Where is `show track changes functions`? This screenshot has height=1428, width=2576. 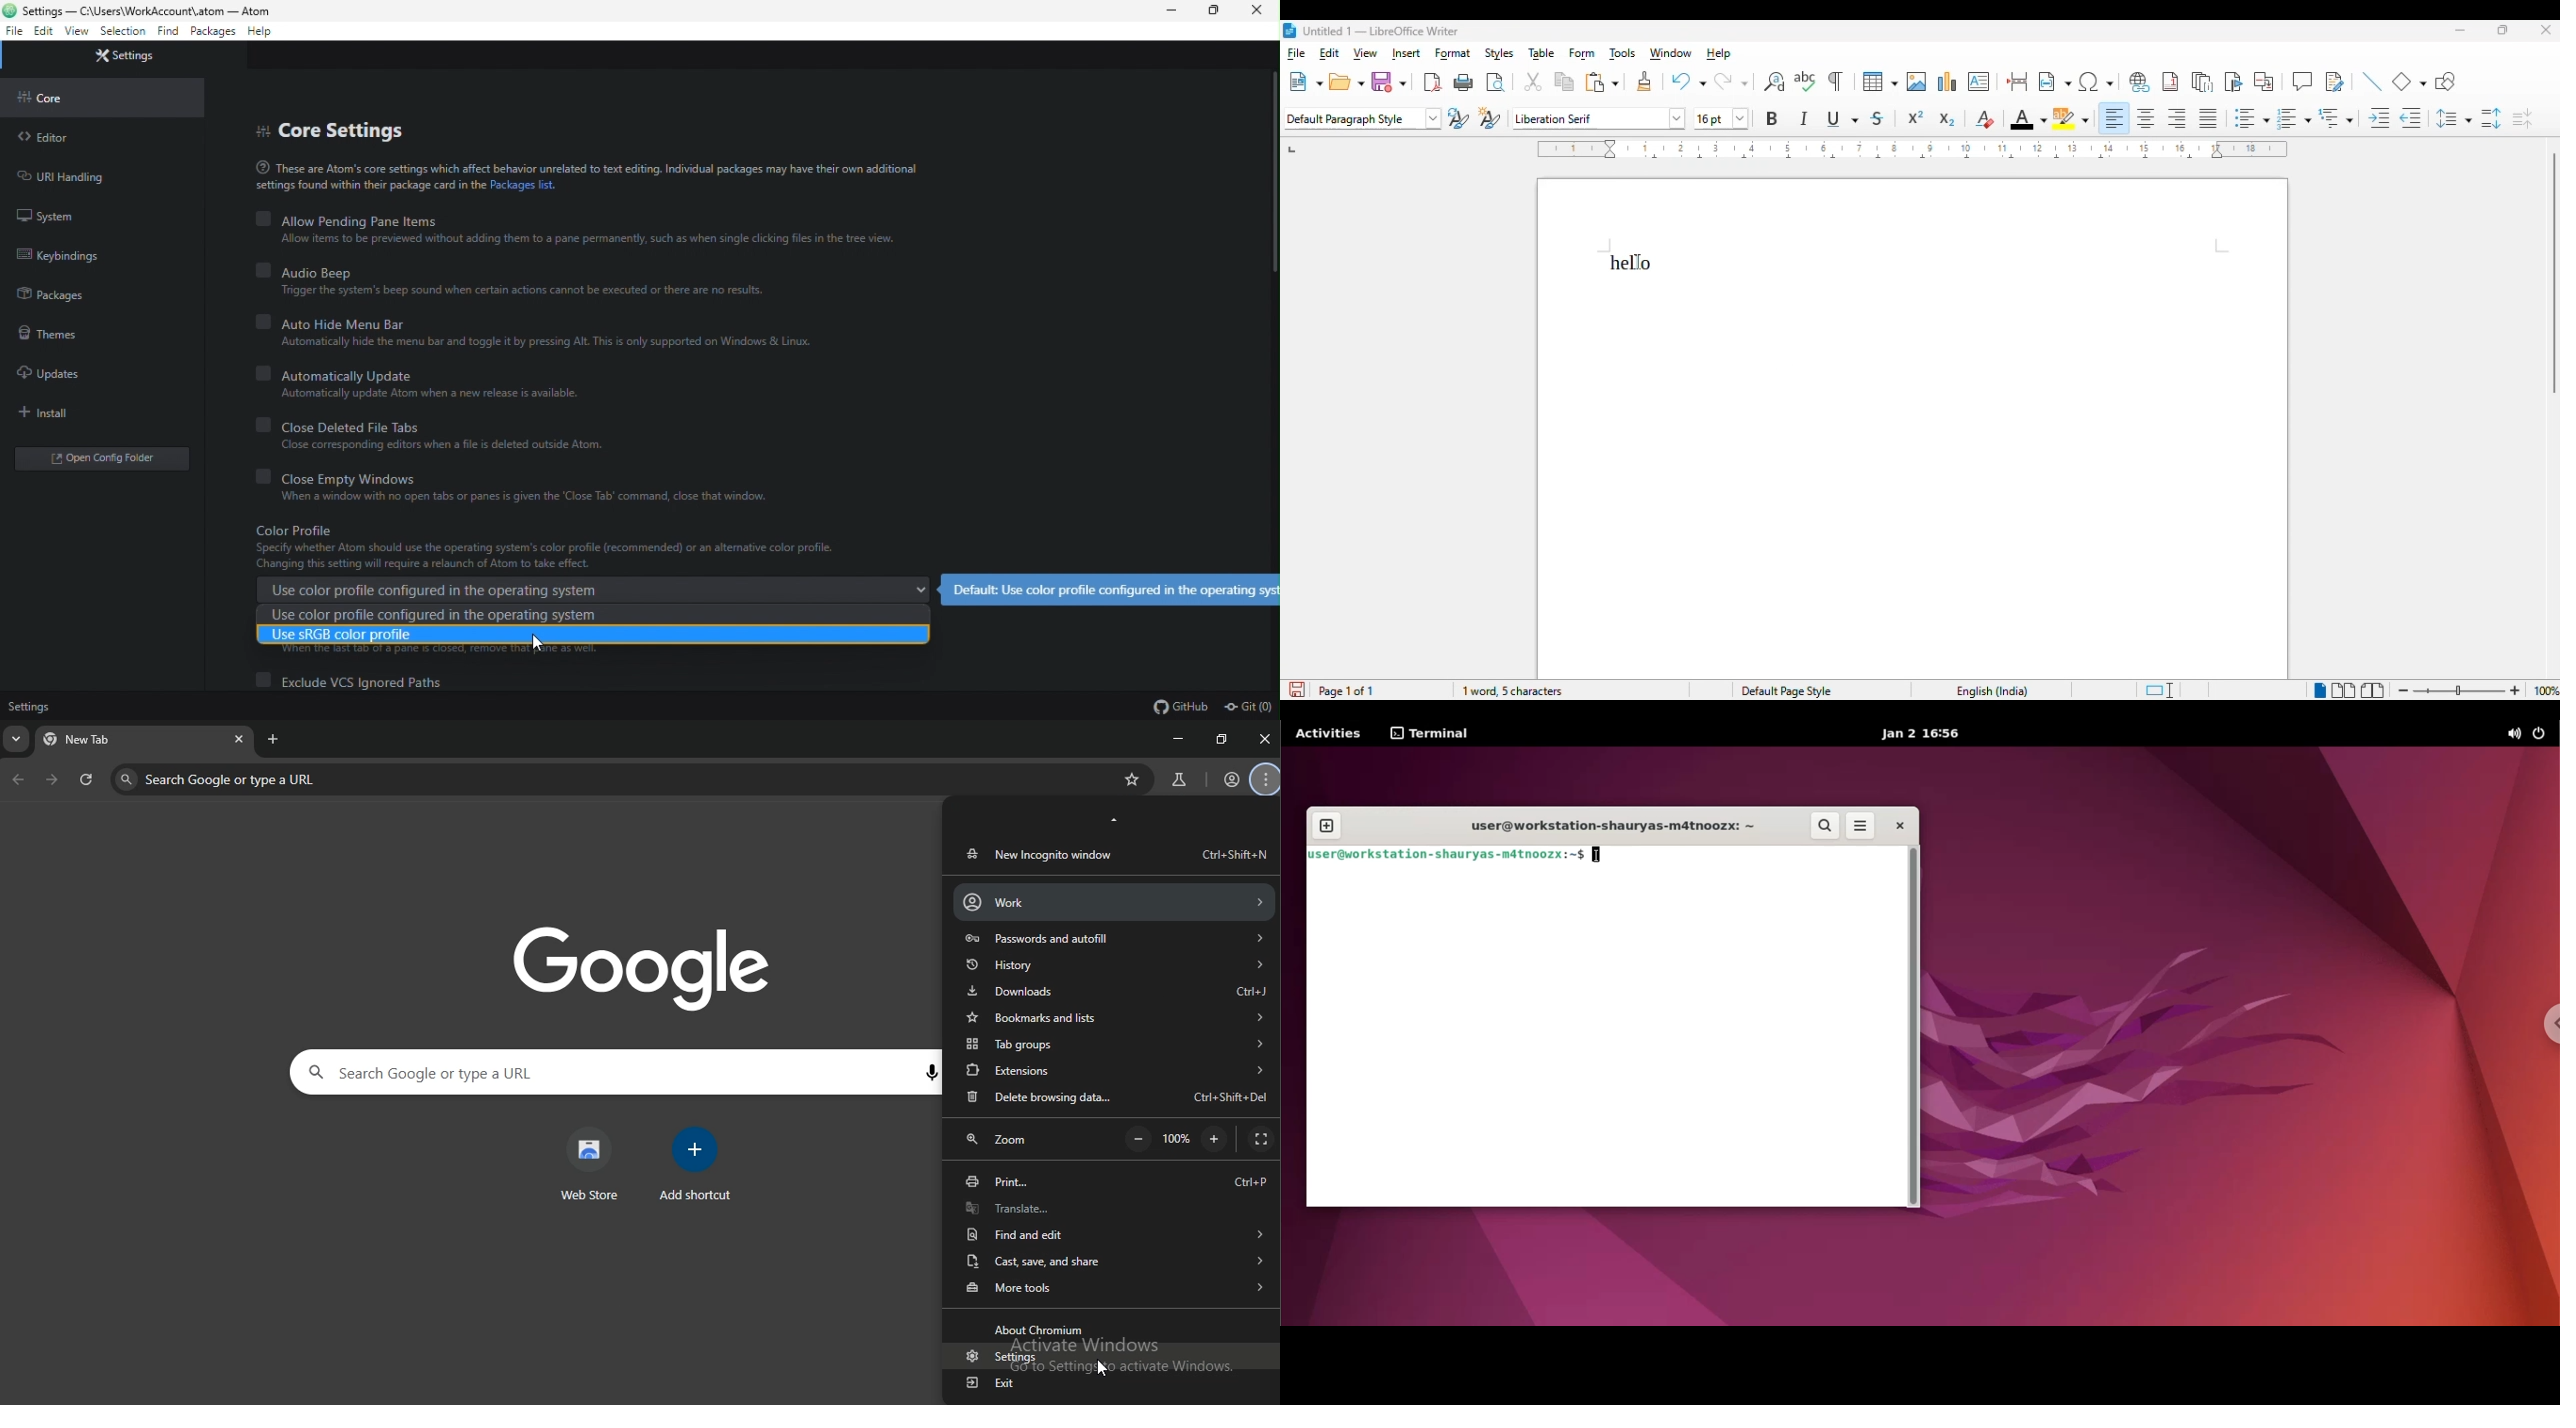 show track changes functions is located at coordinates (2334, 82).